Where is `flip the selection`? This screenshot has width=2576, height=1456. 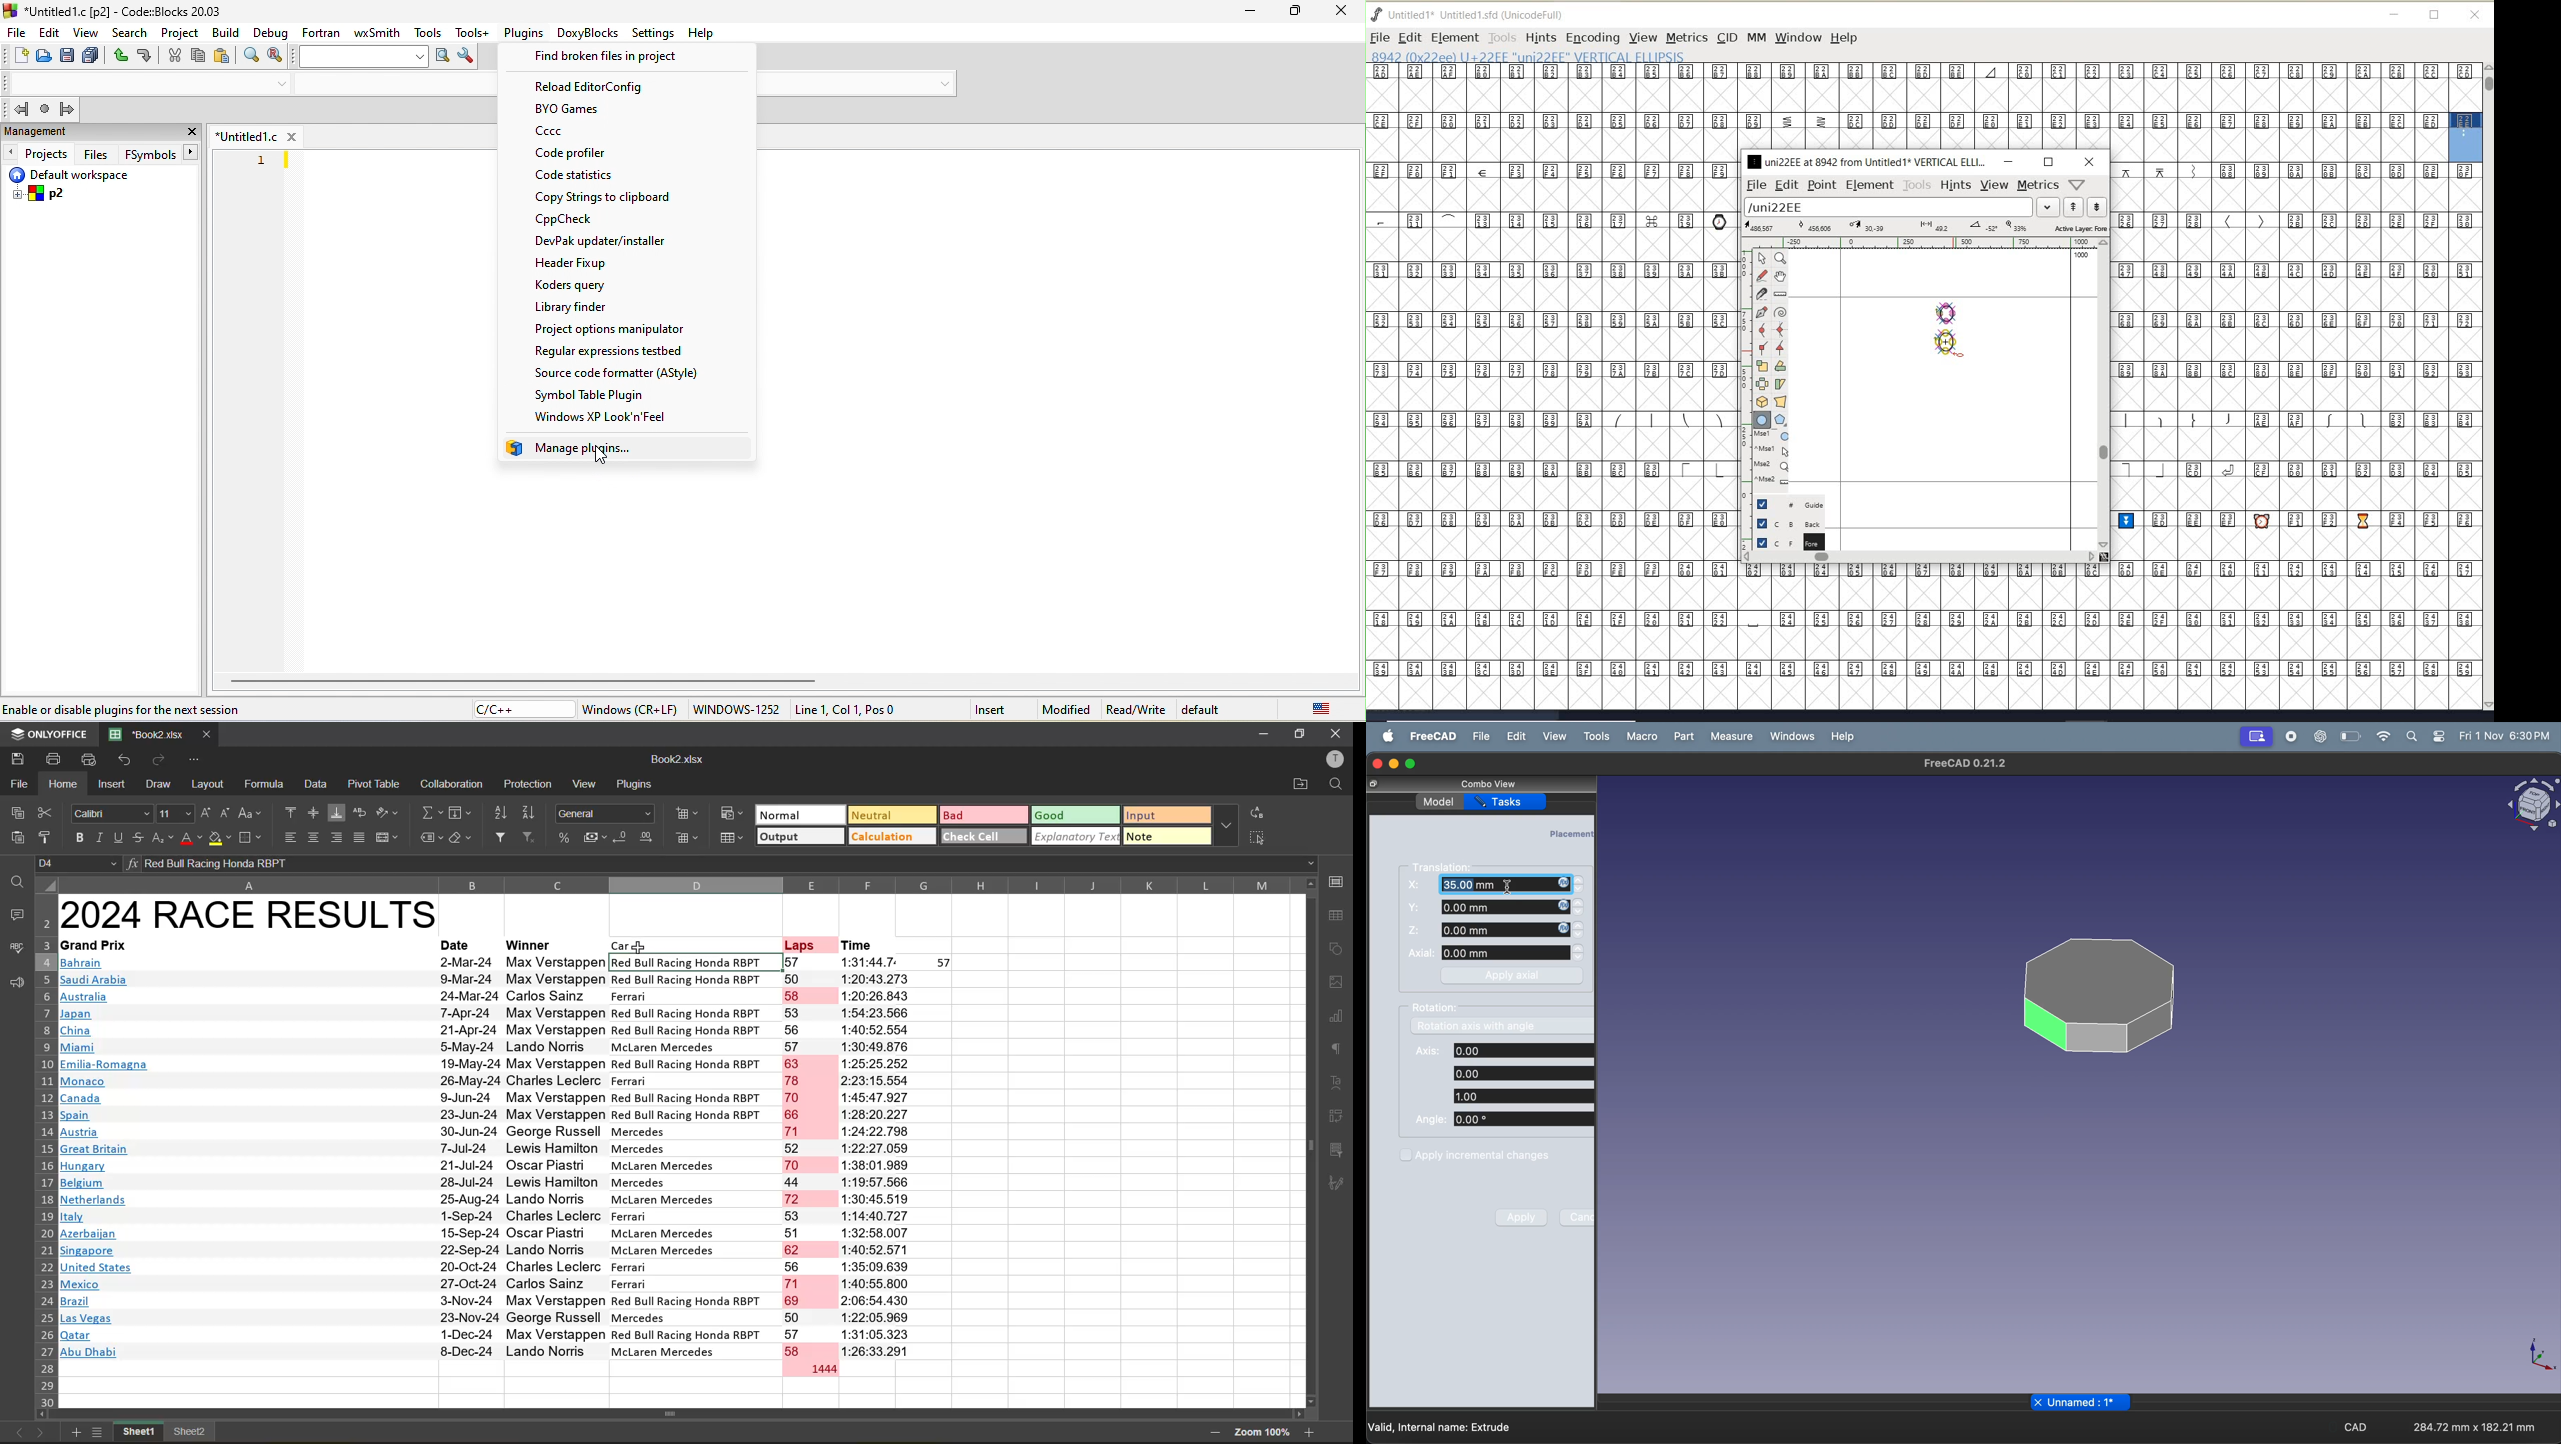 flip the selection is located at coordinates (1762, 384).